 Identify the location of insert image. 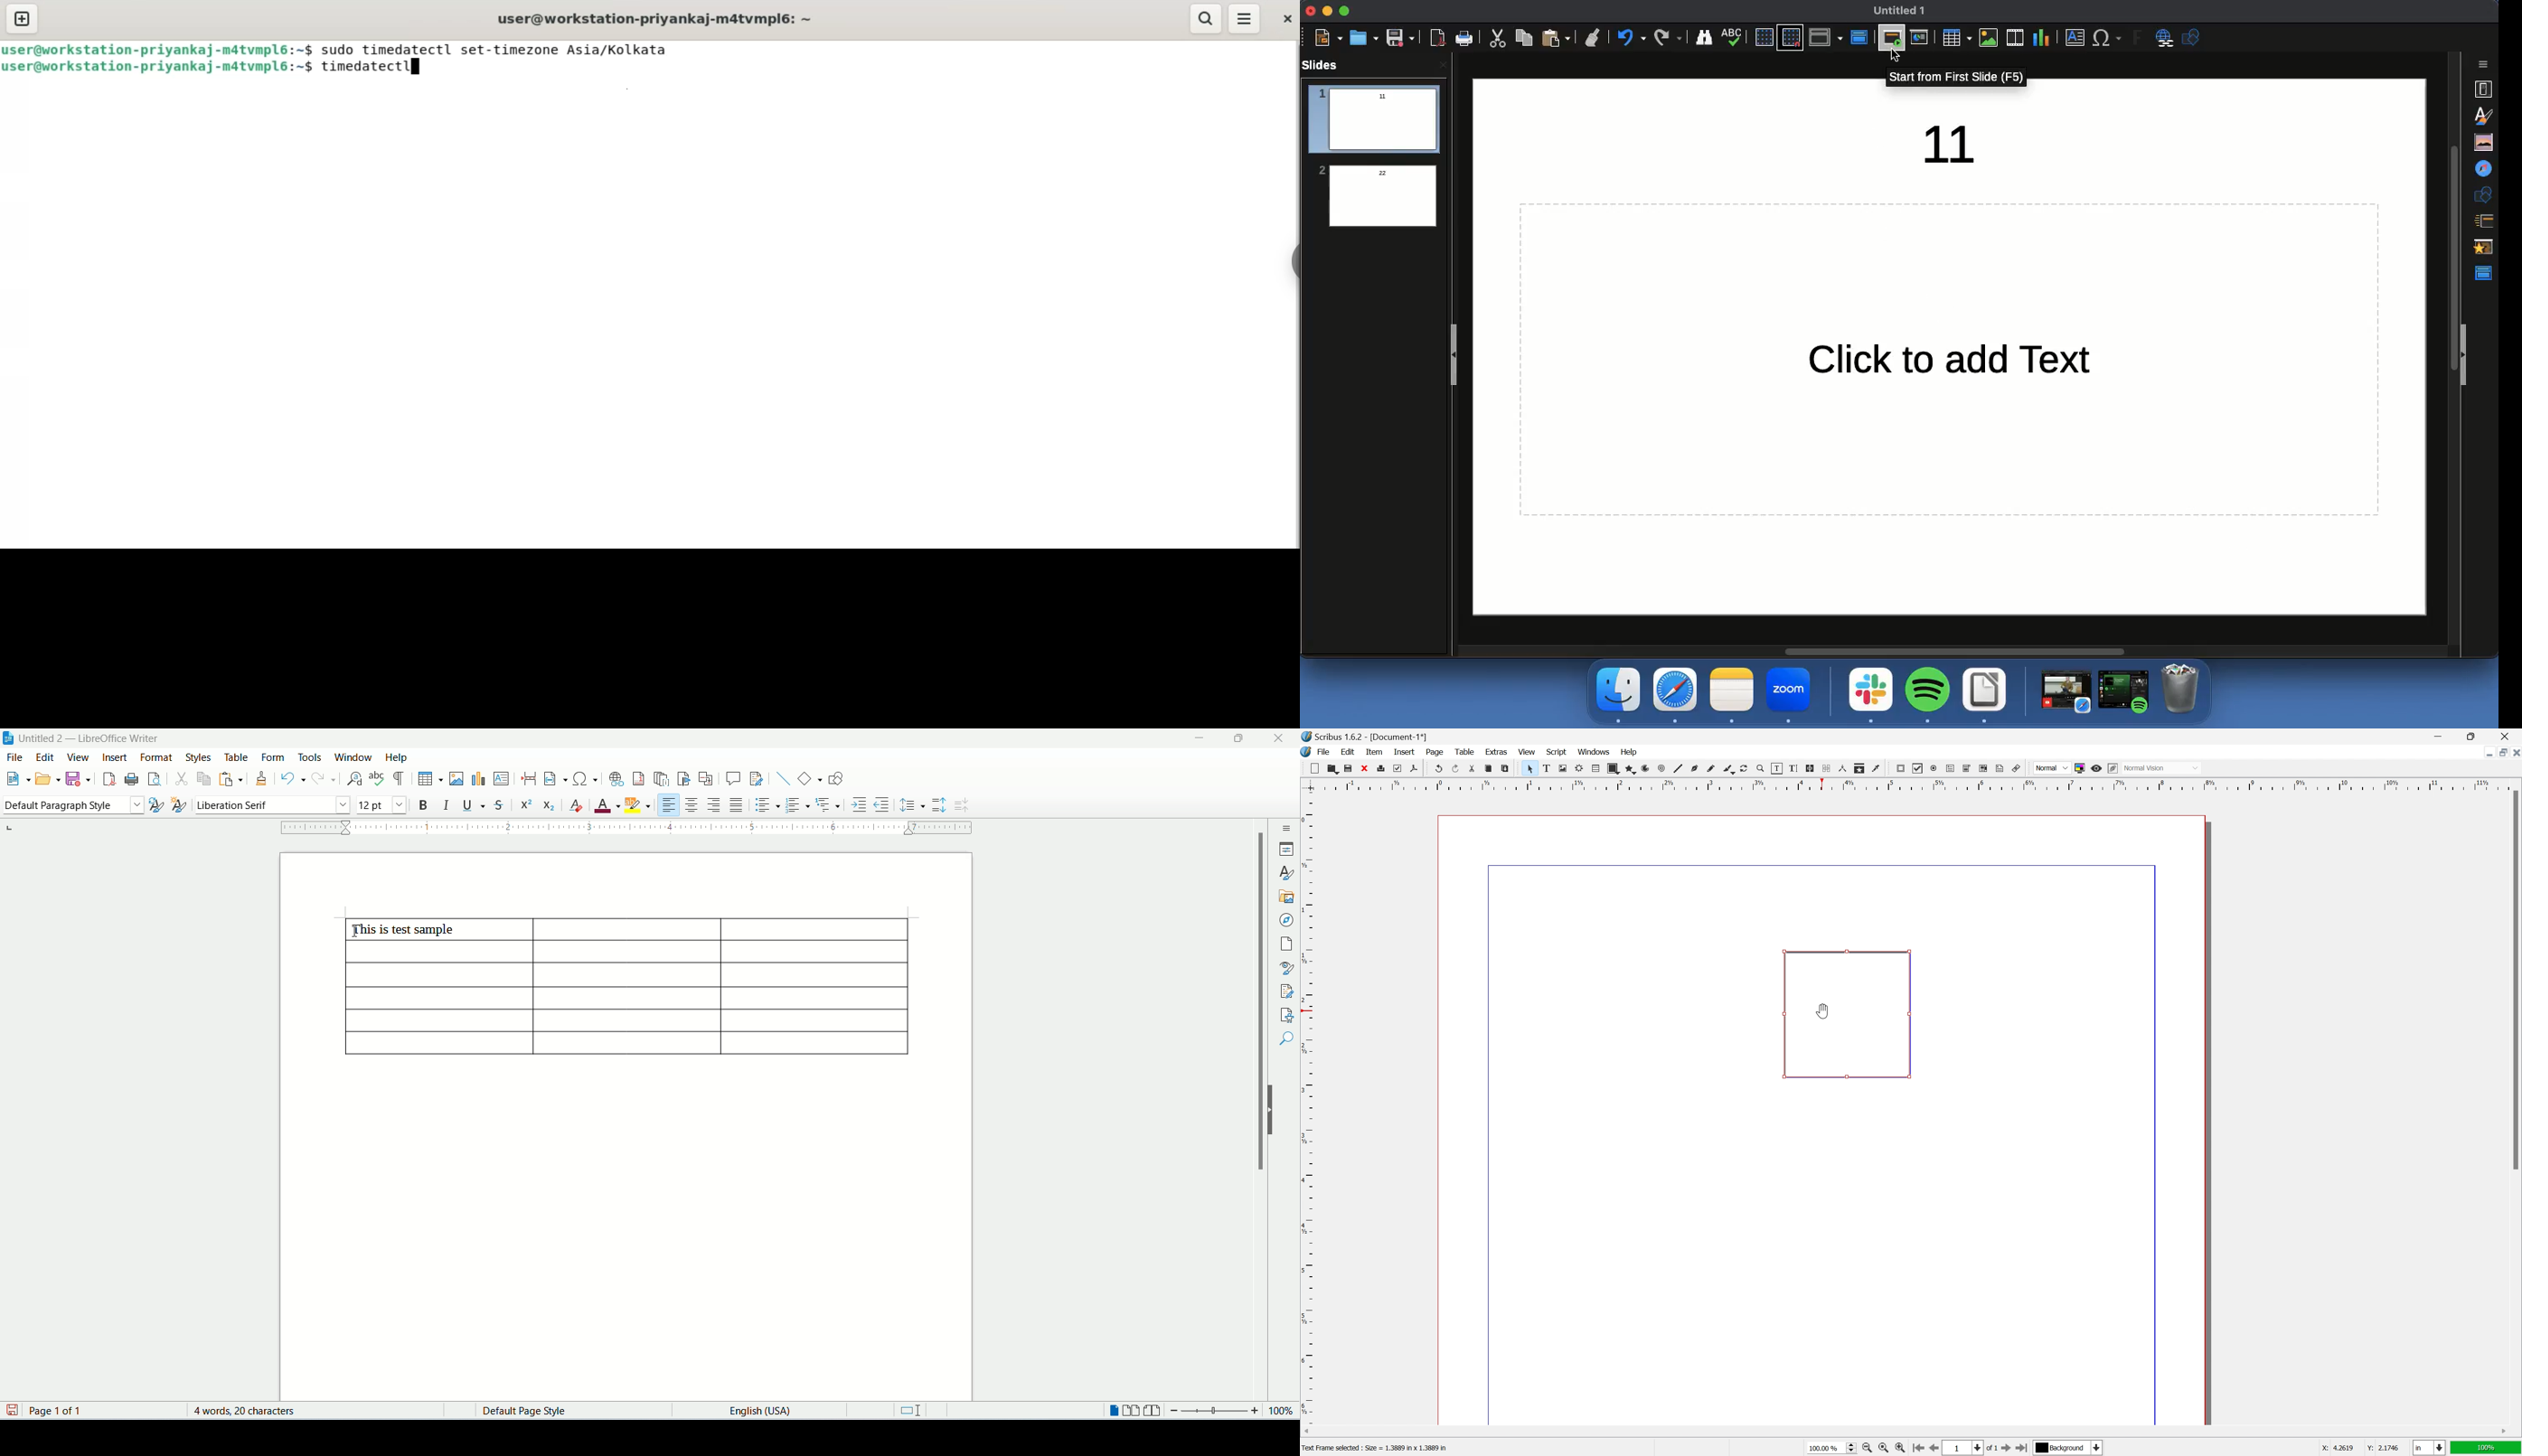
(457, 779).